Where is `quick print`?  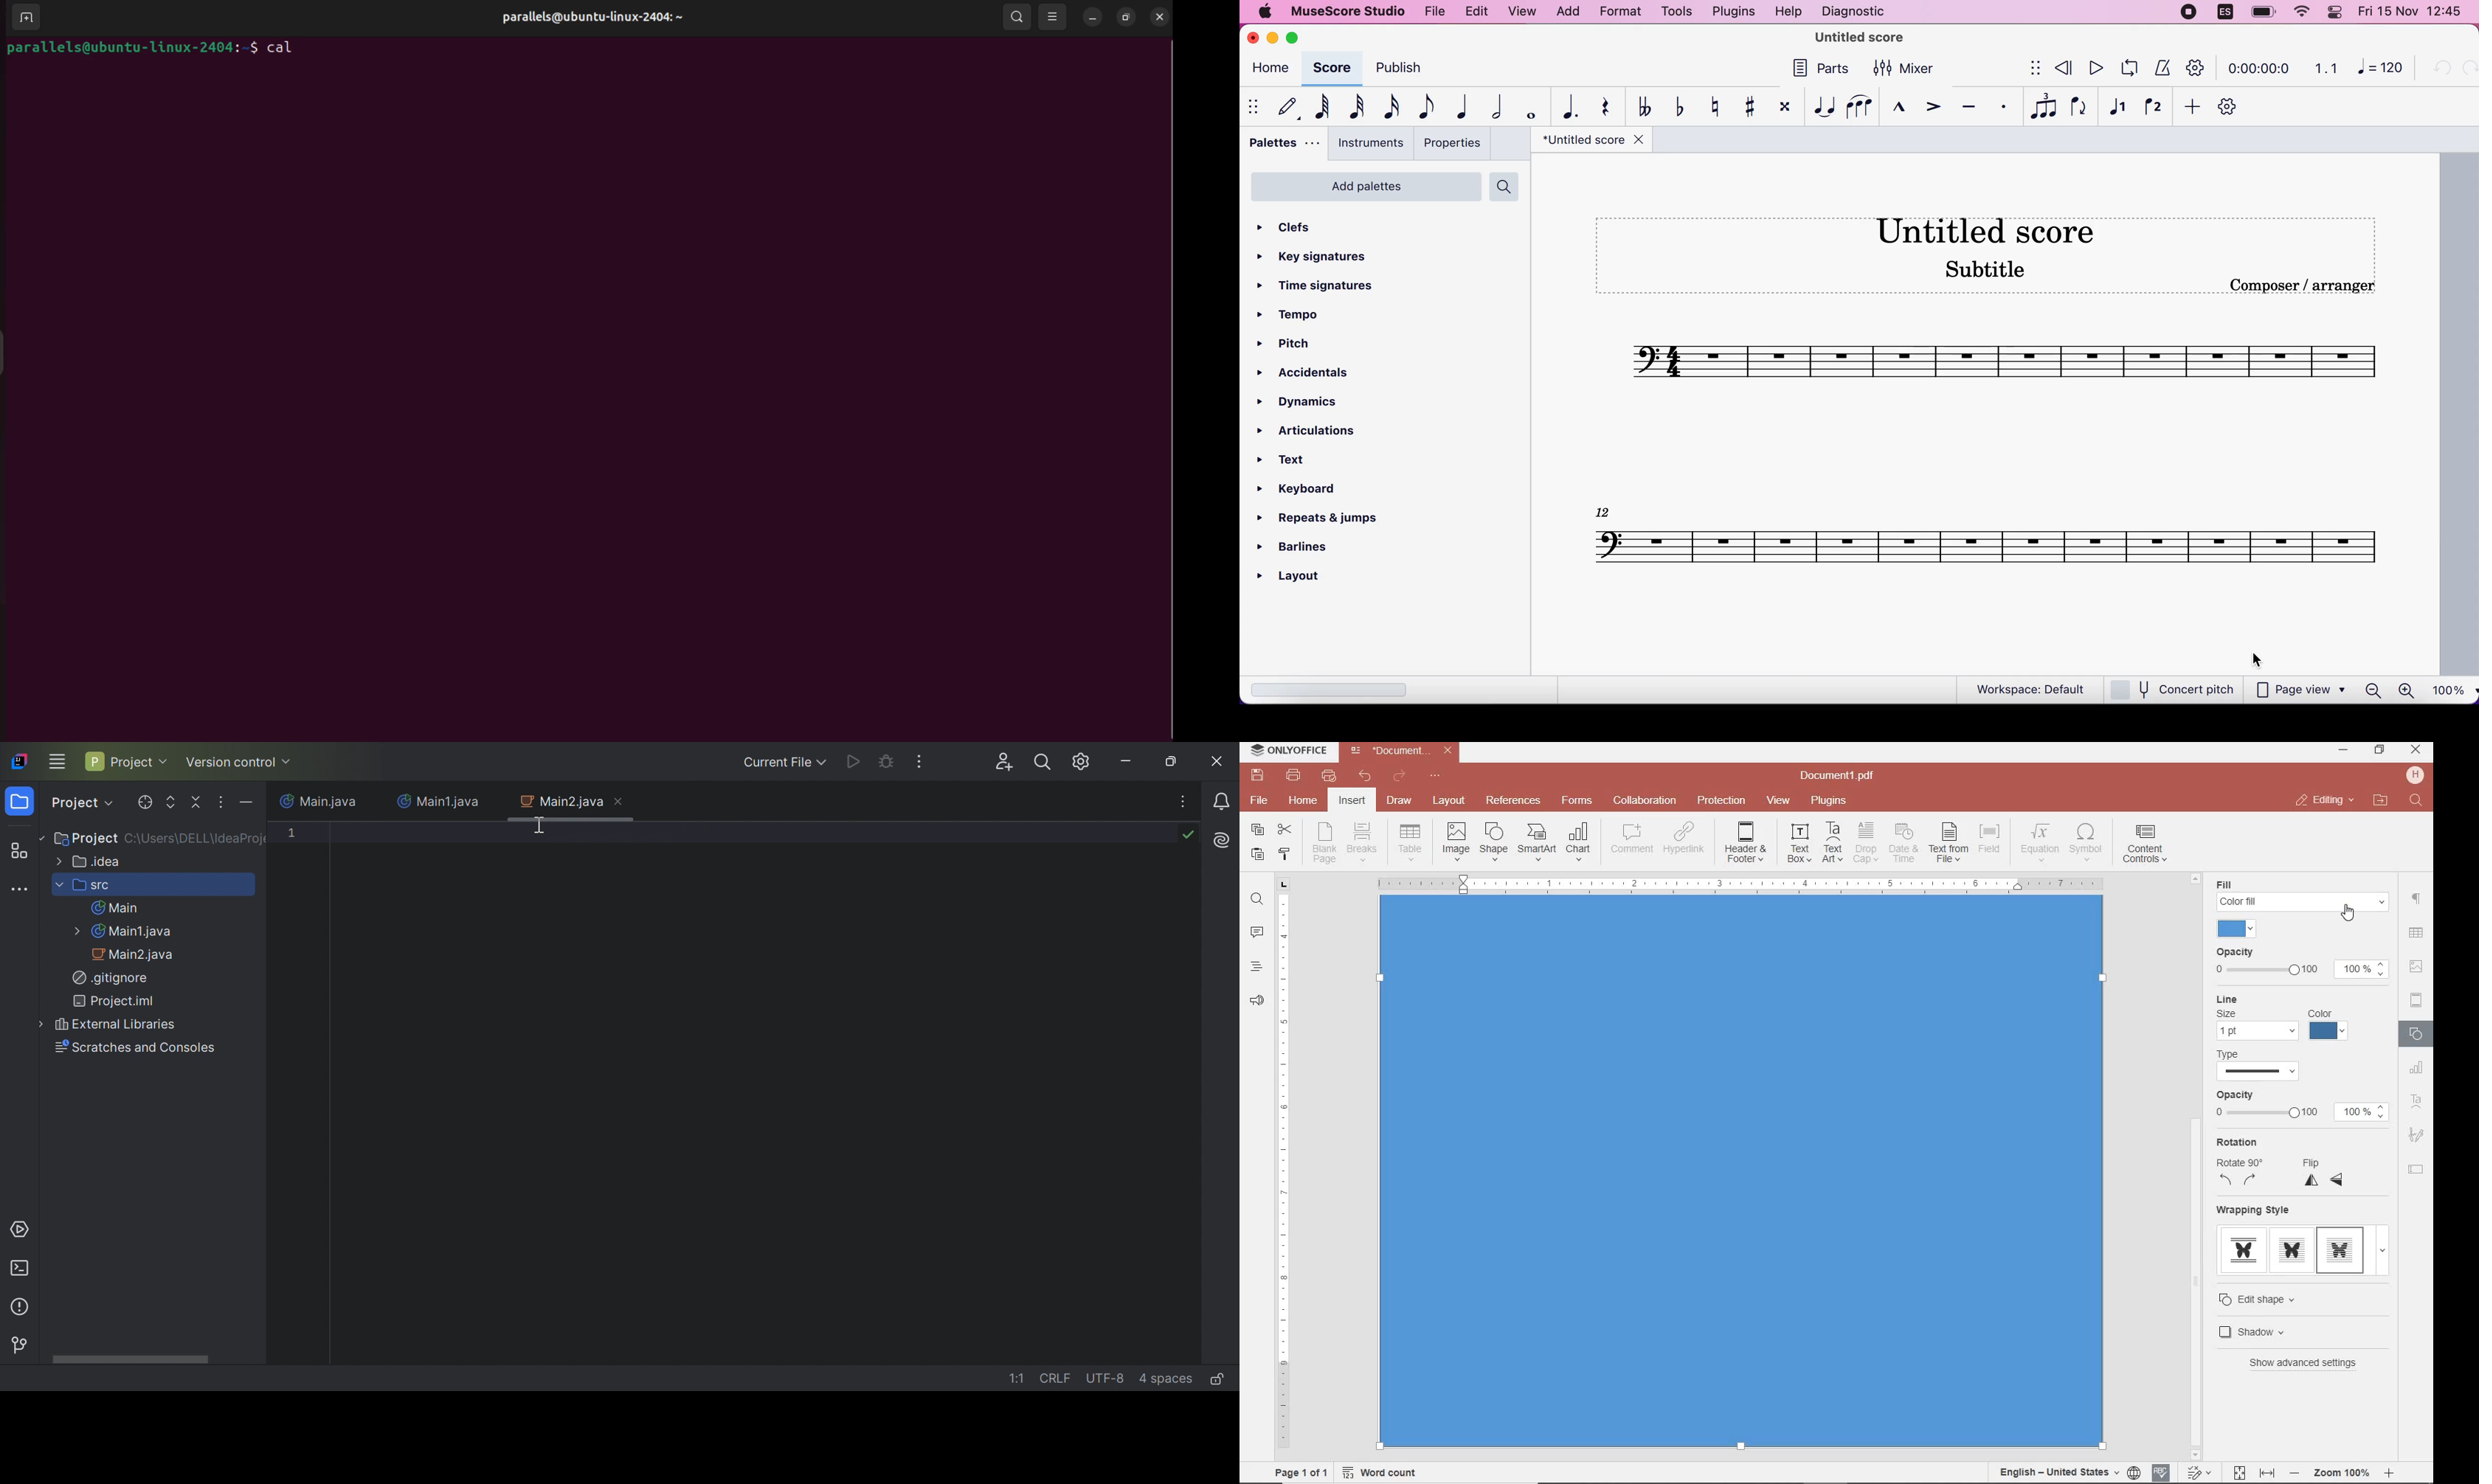
quick print is located at coordinates (1328, 775).